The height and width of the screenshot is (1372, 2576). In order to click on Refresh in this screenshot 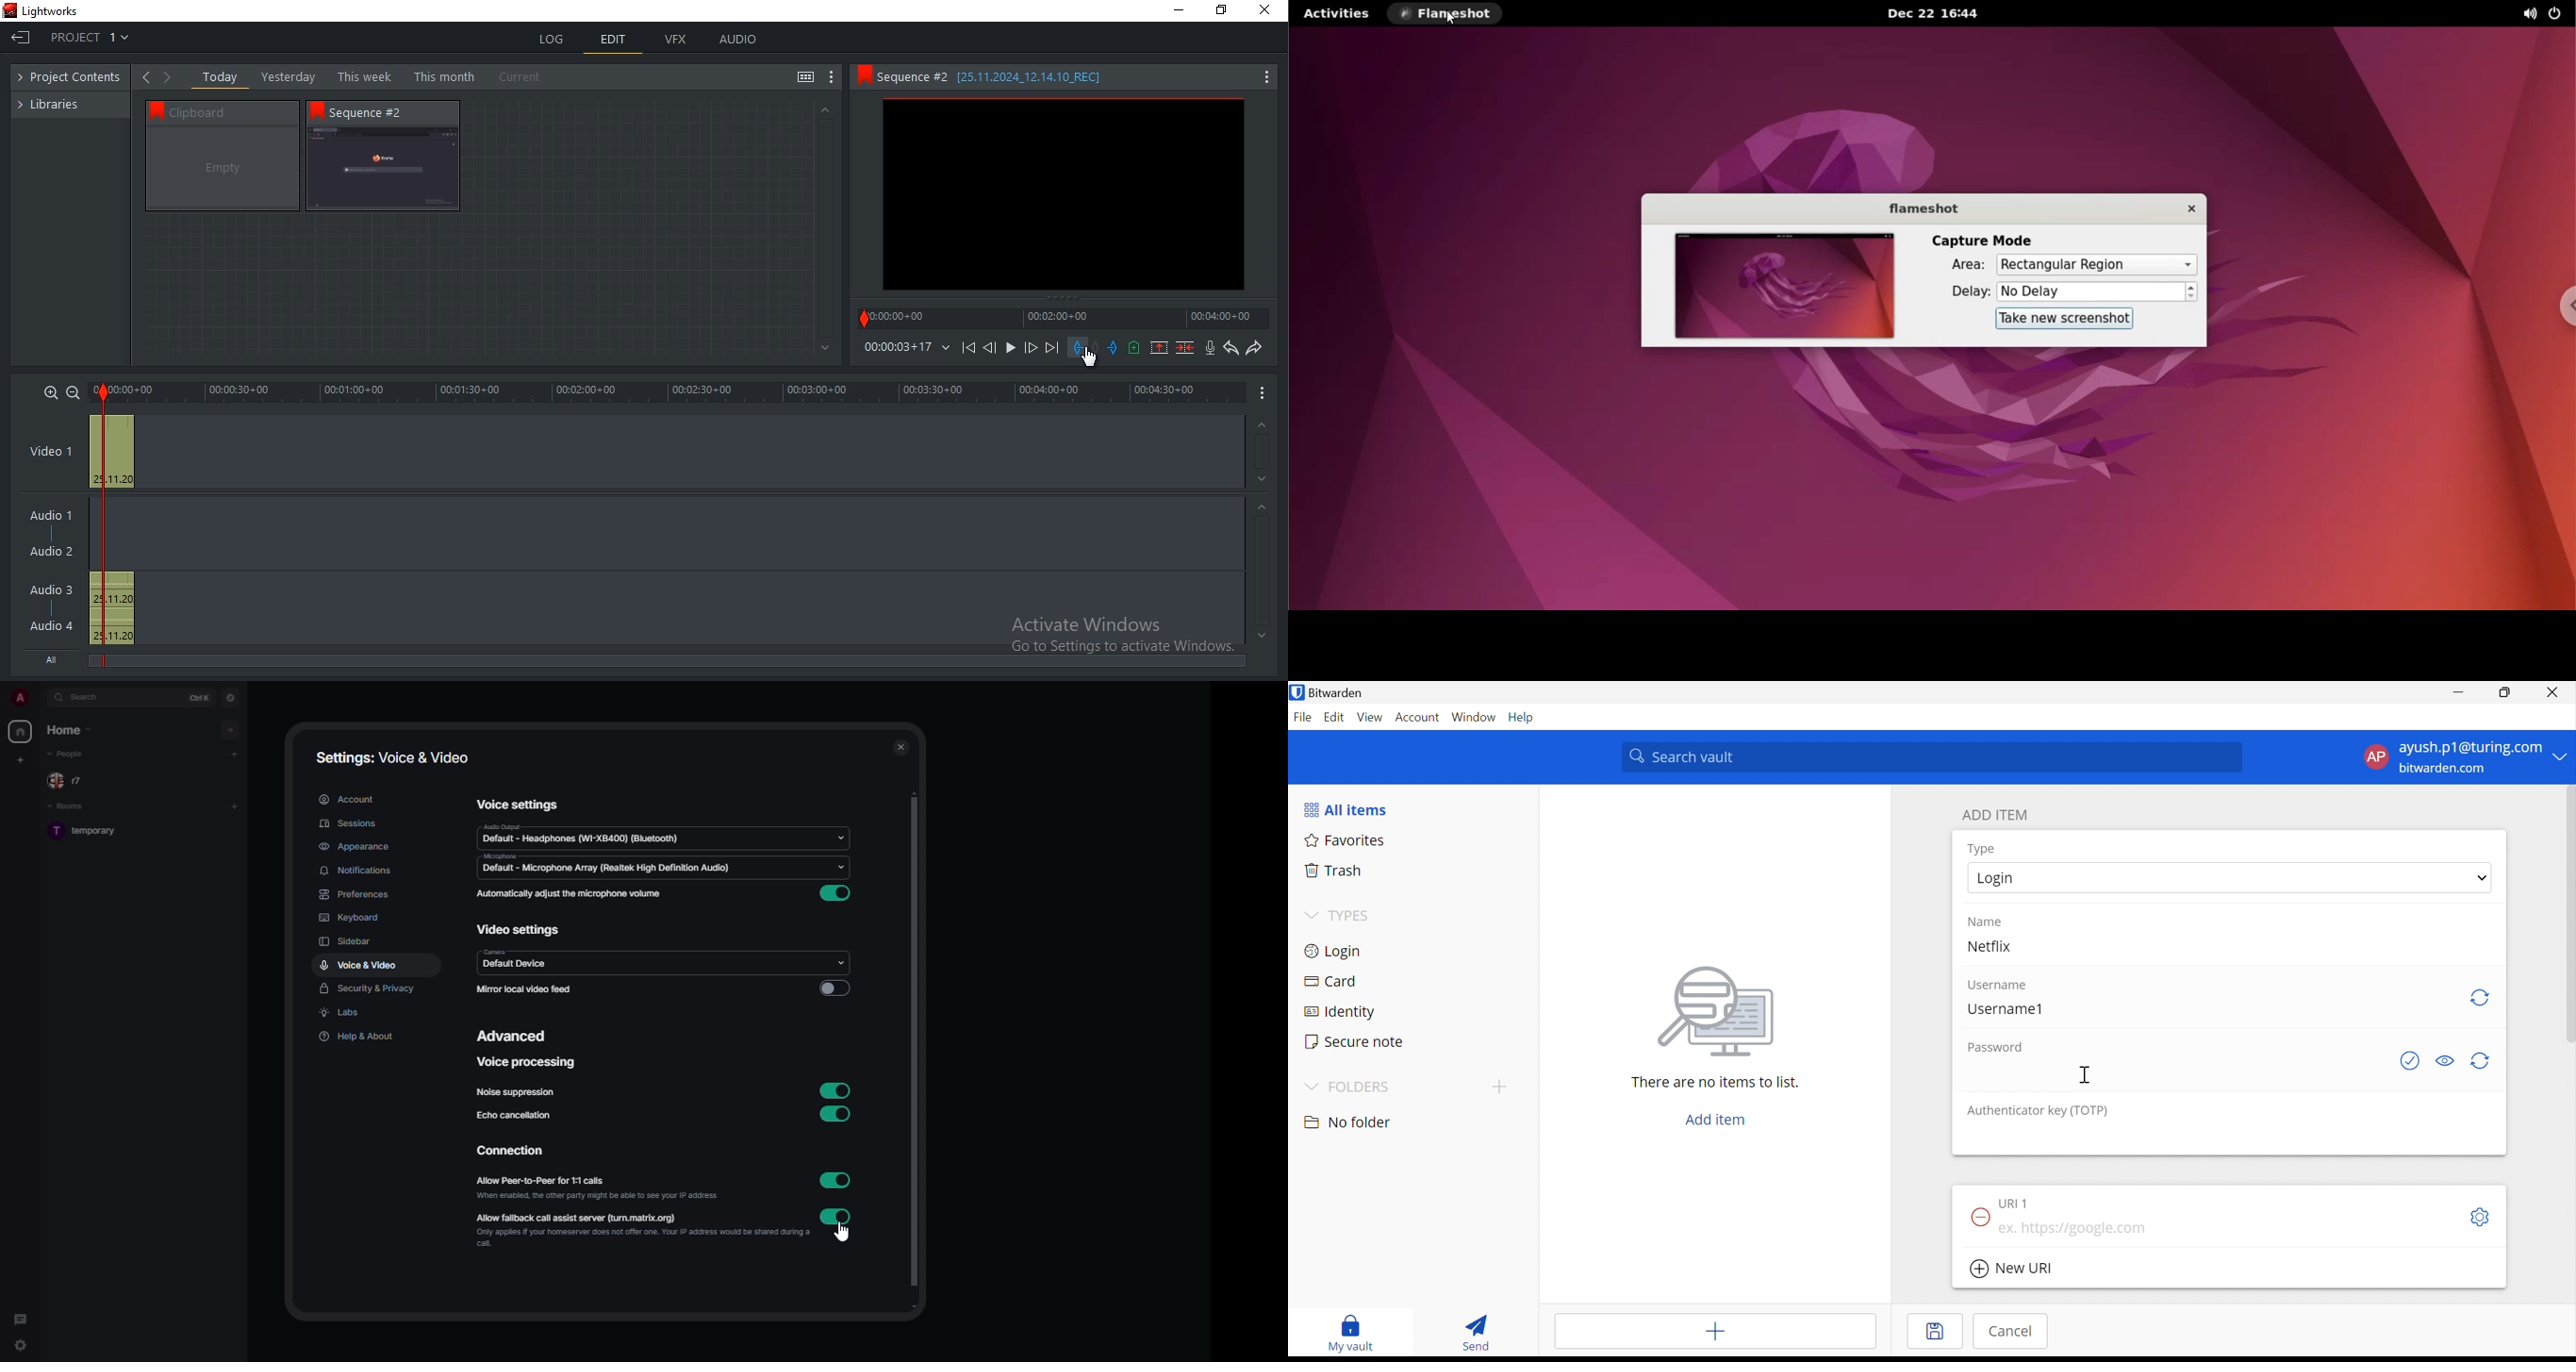, I will do `click(2482, 999)`.